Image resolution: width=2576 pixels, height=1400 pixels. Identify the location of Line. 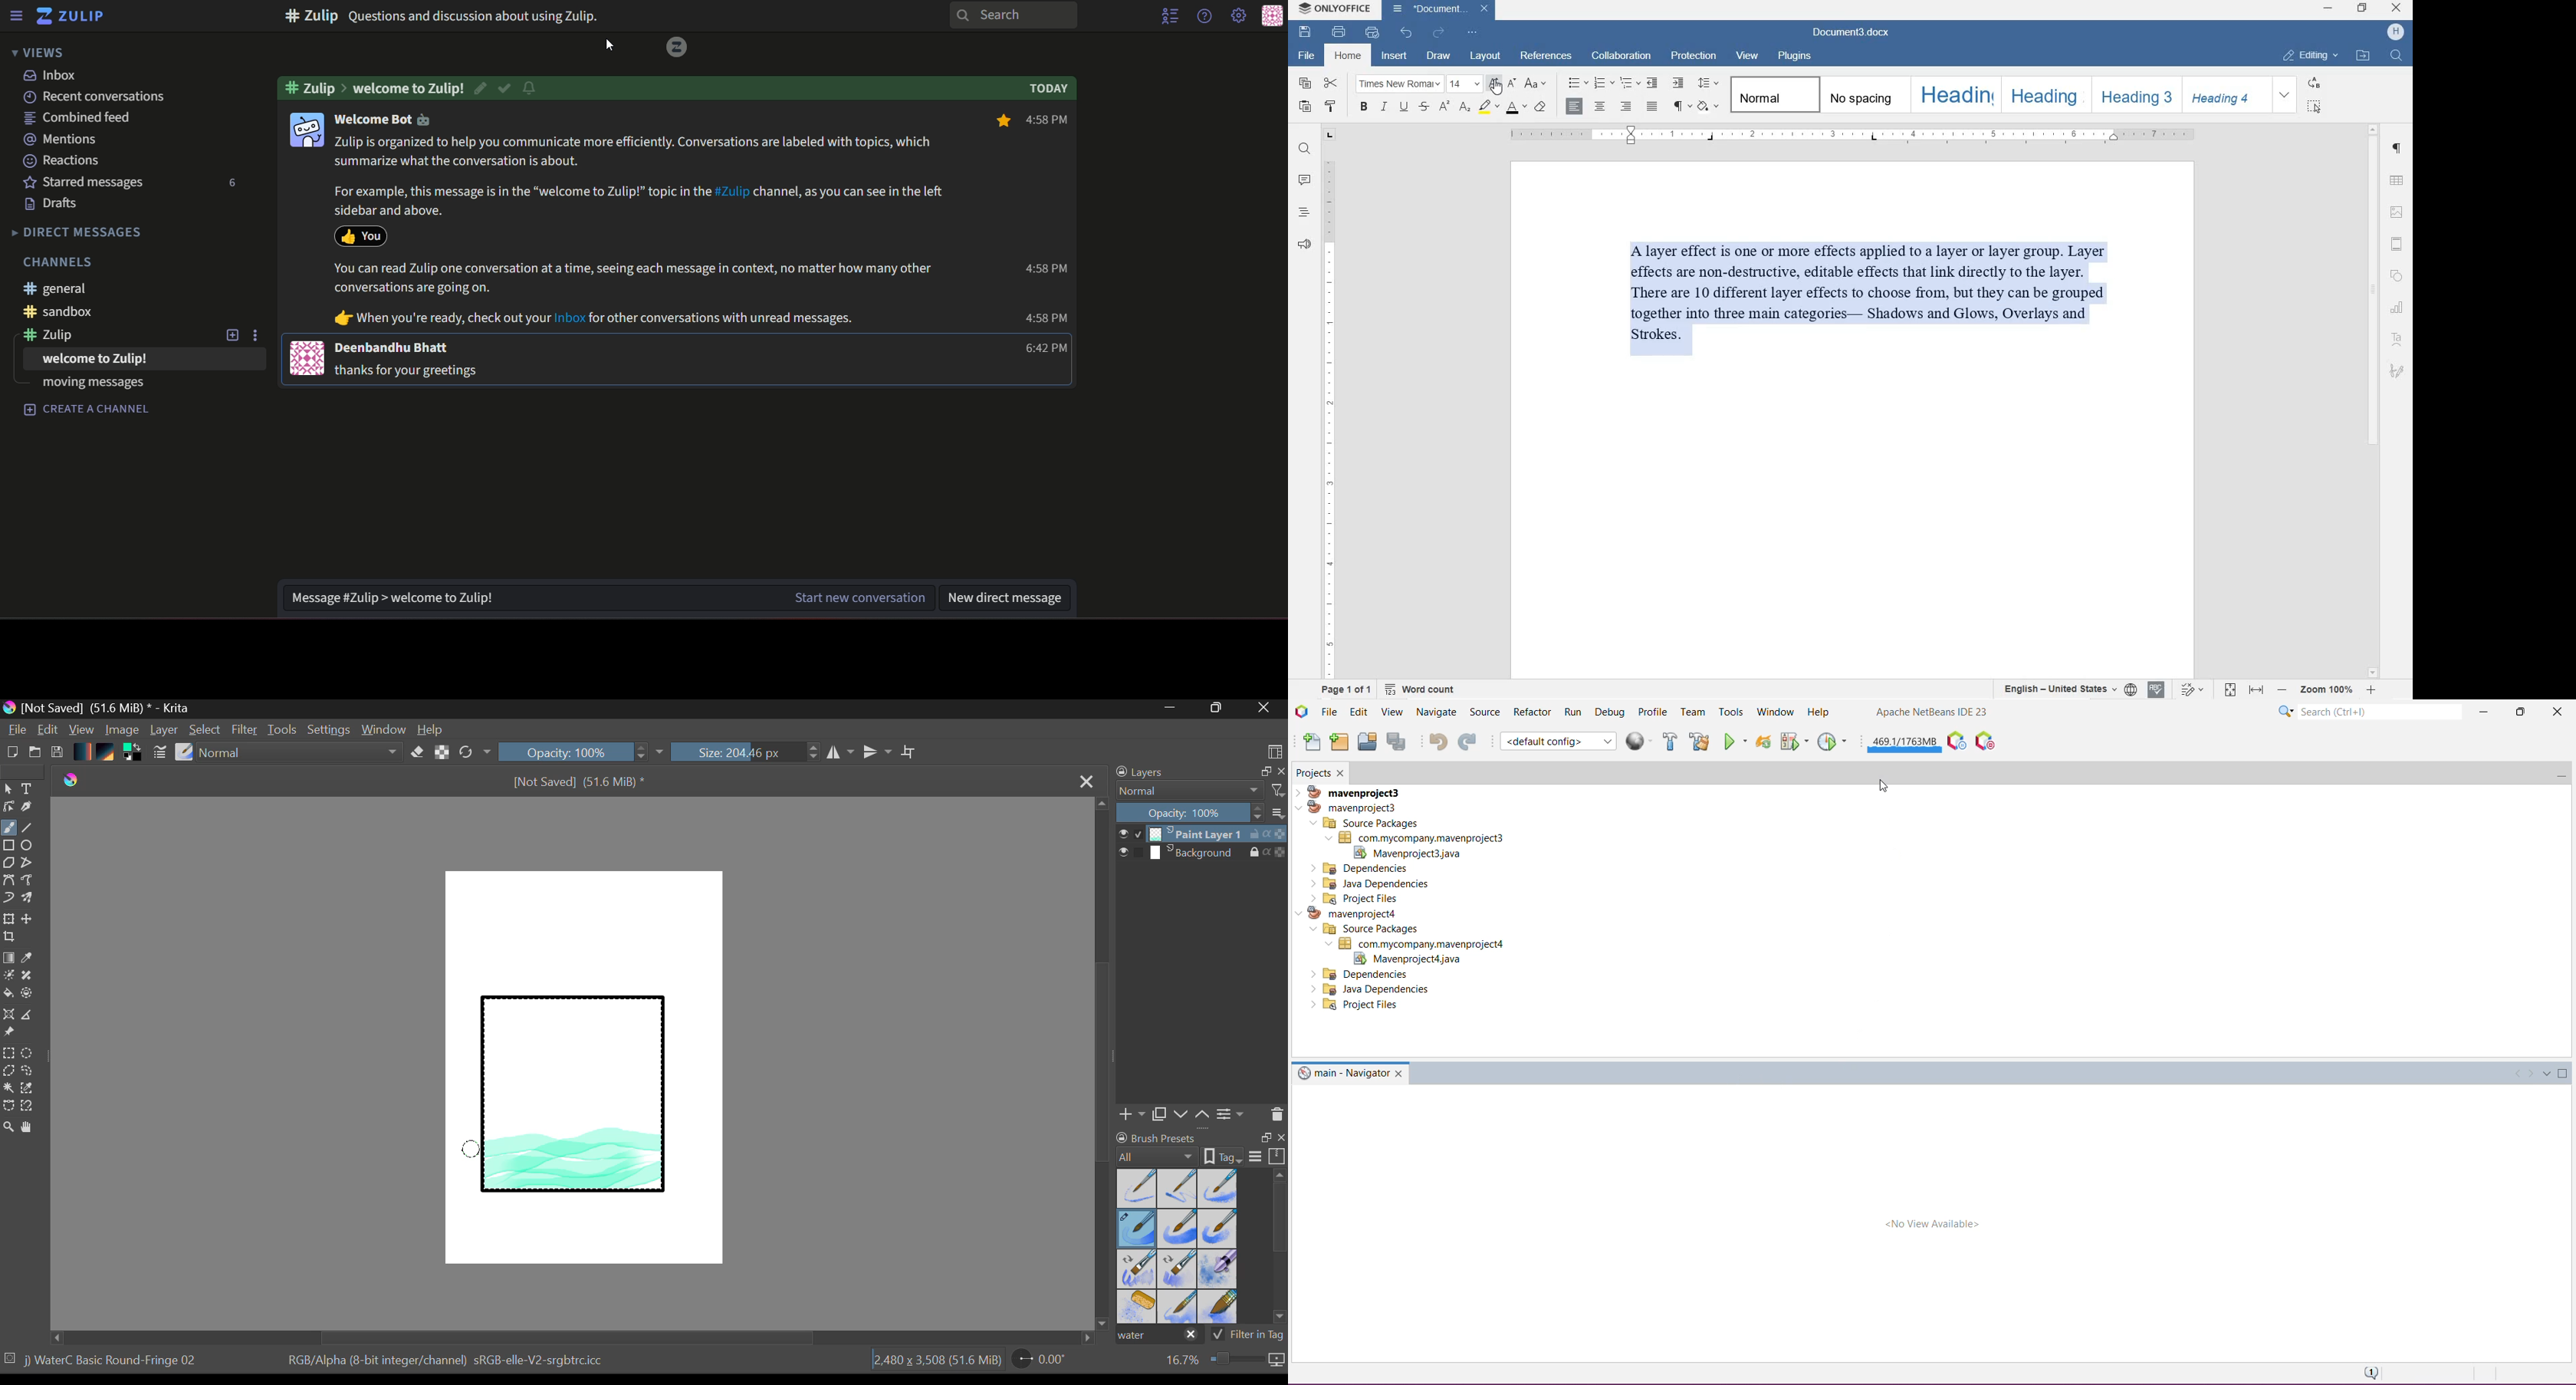
(28, 828).